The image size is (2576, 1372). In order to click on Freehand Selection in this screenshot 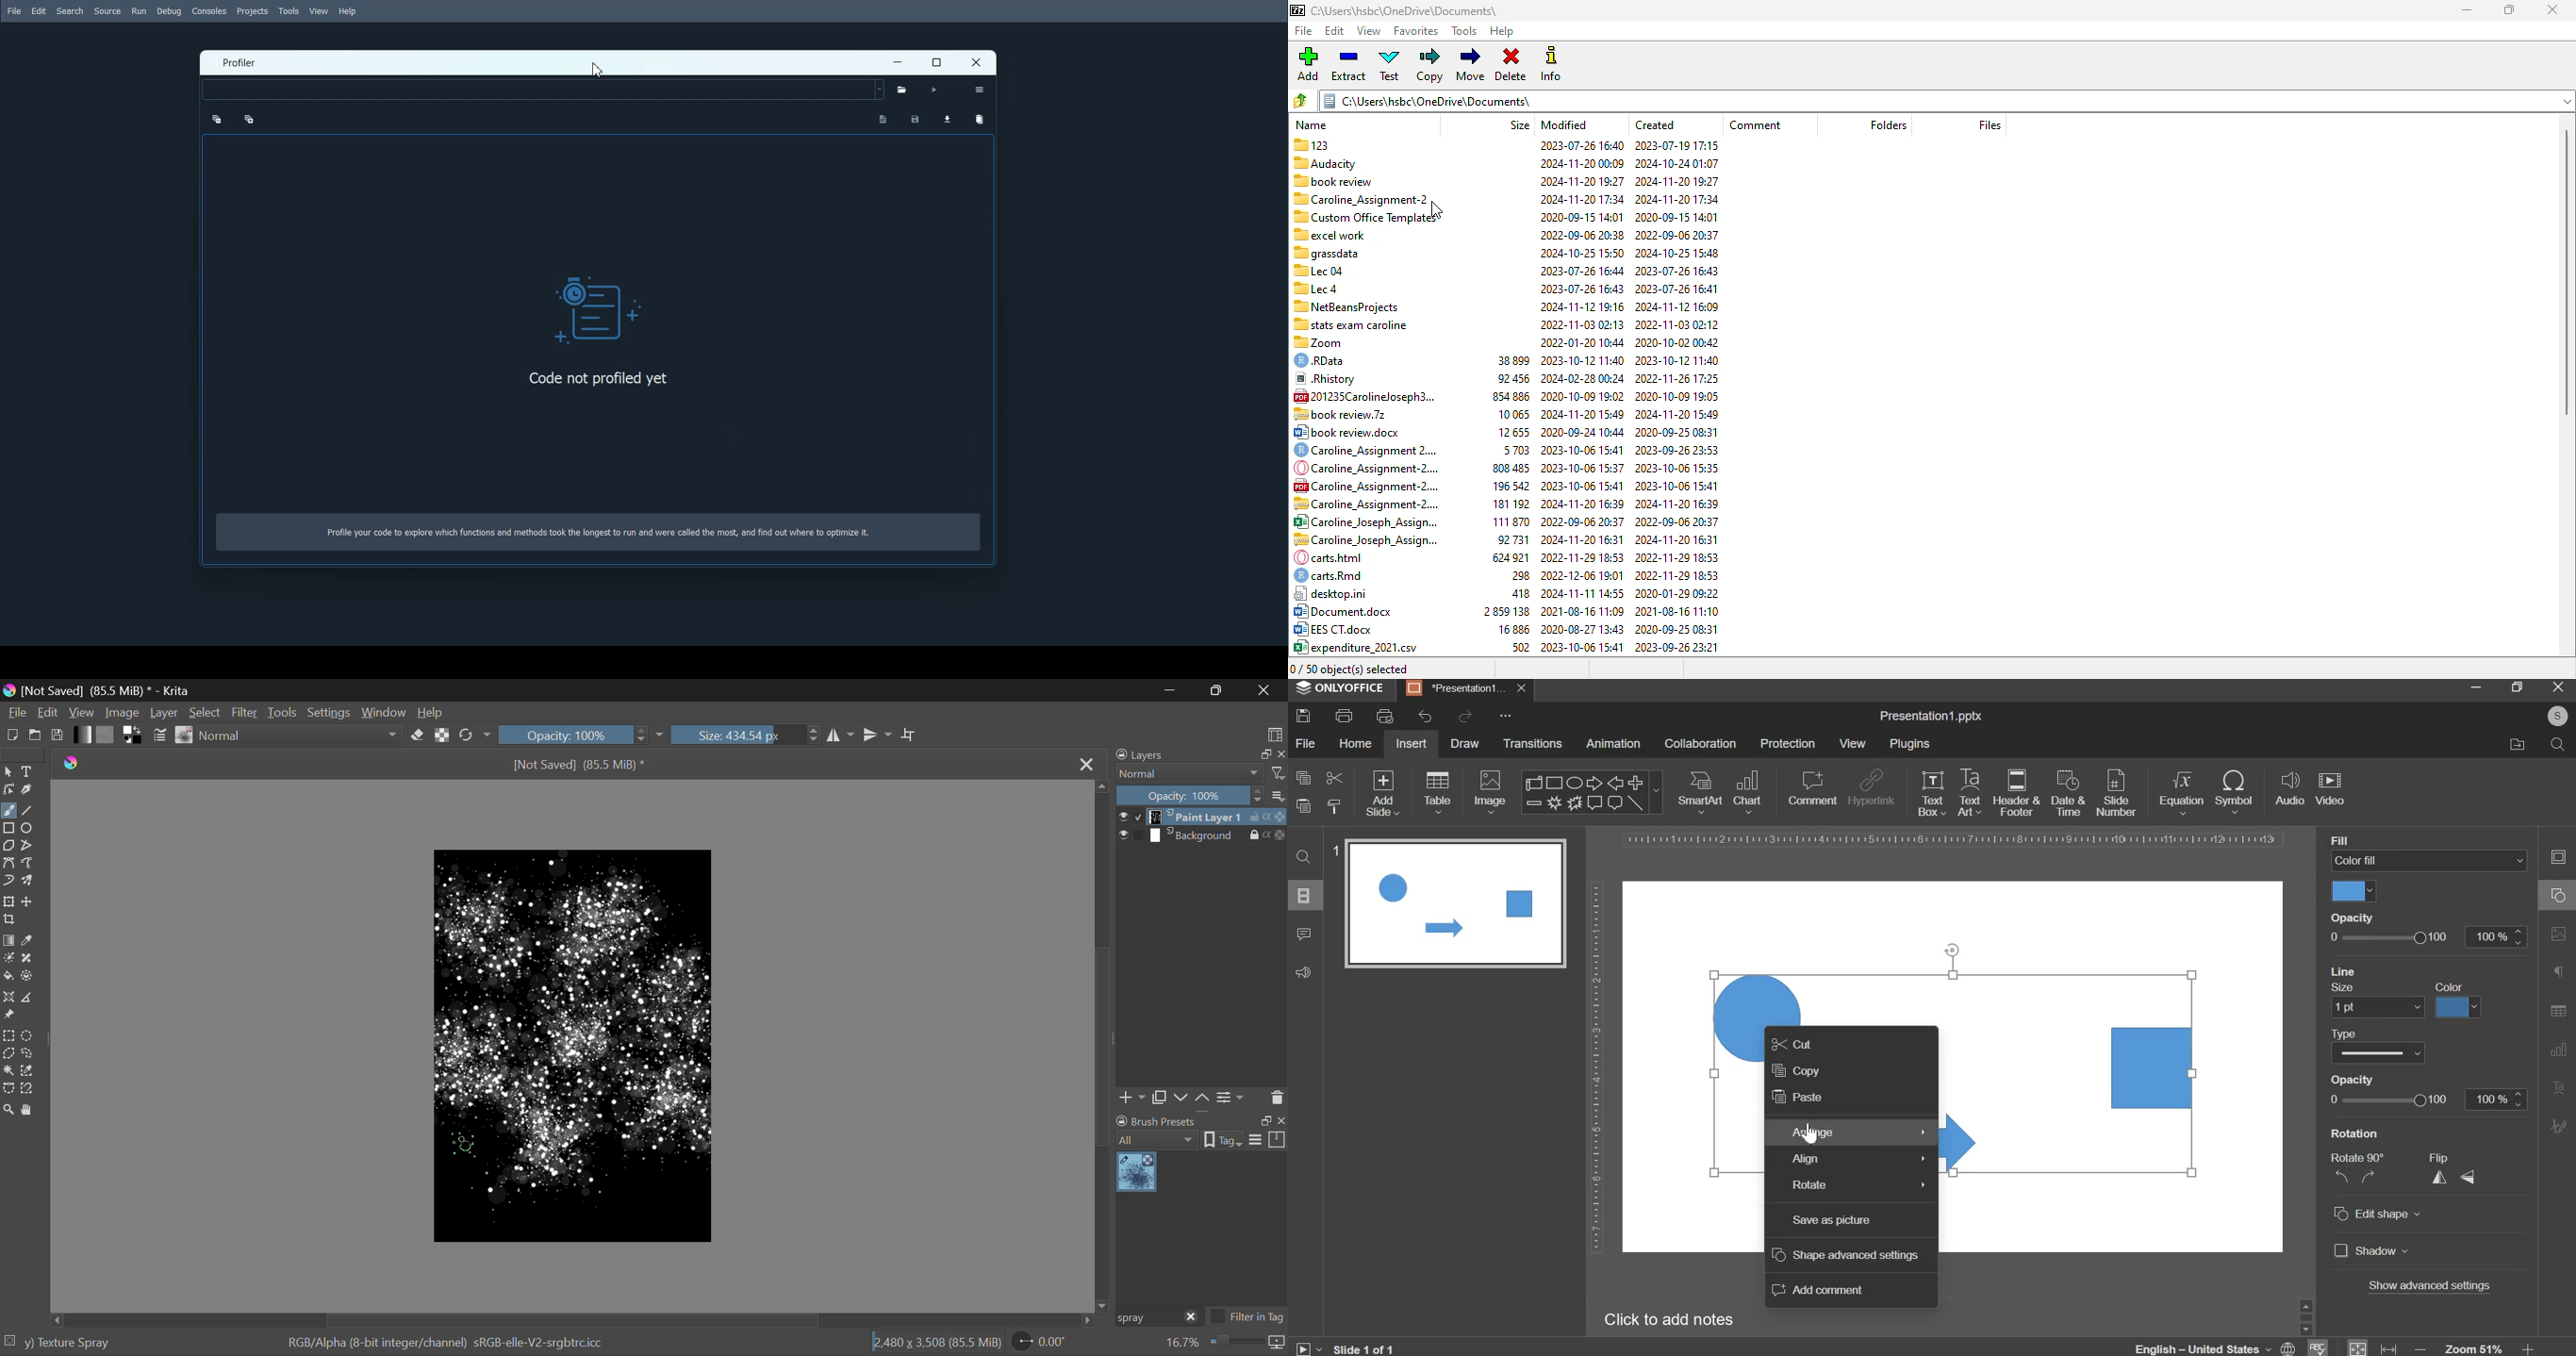, I will do `click(28, 1053)`.